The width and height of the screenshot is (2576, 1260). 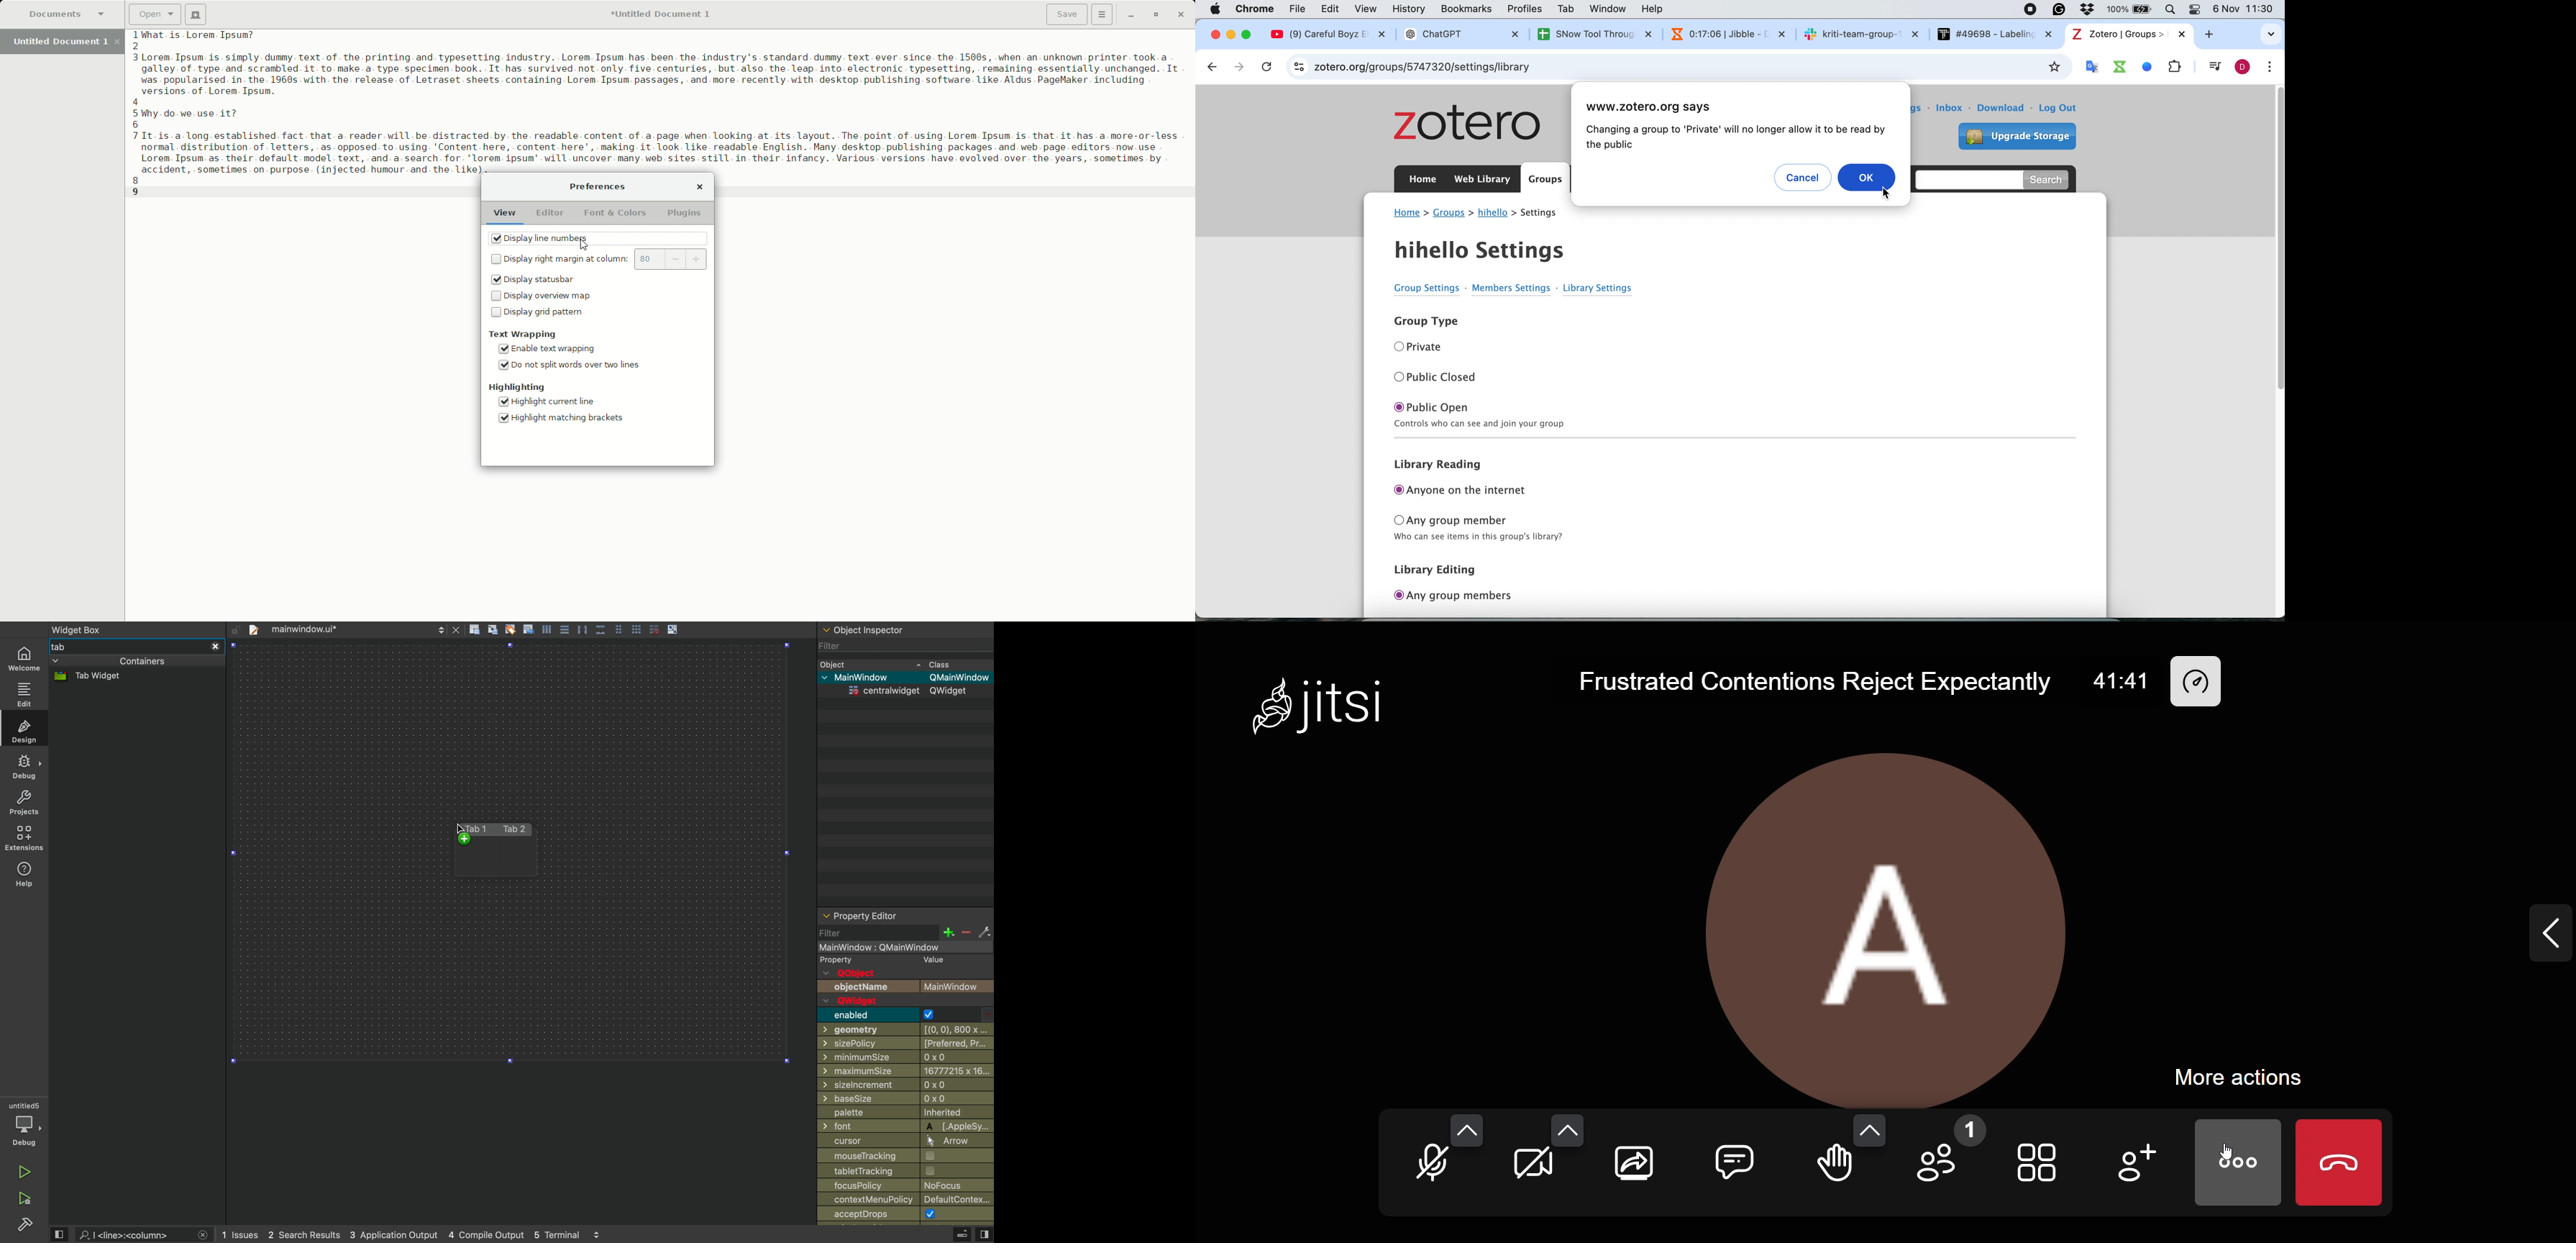 I want to click on log out, so click(x=2063, y=109).